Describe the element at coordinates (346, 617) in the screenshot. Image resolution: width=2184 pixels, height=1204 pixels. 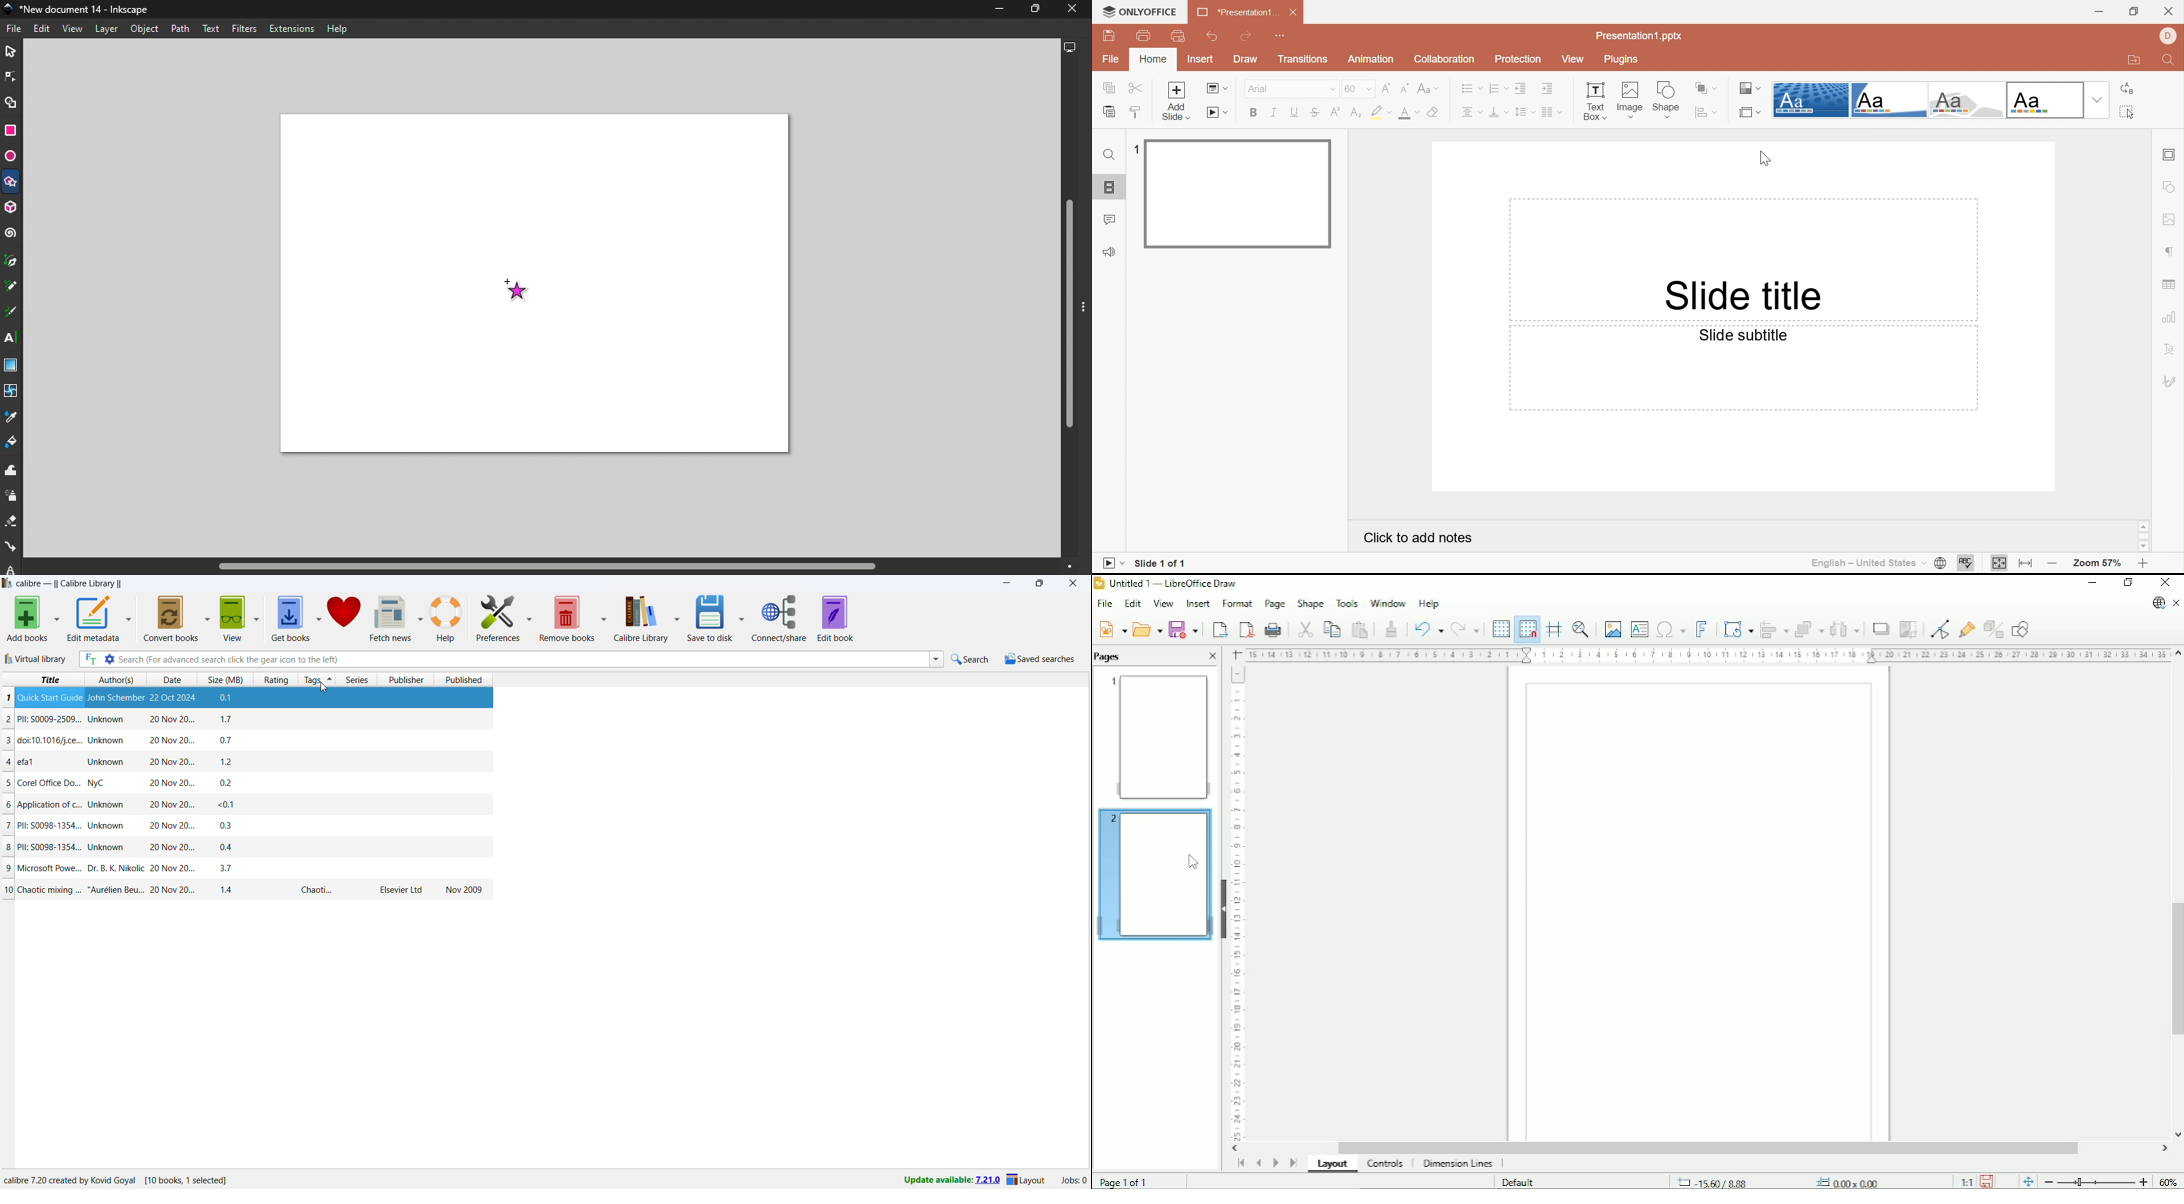
I see `` at that location.